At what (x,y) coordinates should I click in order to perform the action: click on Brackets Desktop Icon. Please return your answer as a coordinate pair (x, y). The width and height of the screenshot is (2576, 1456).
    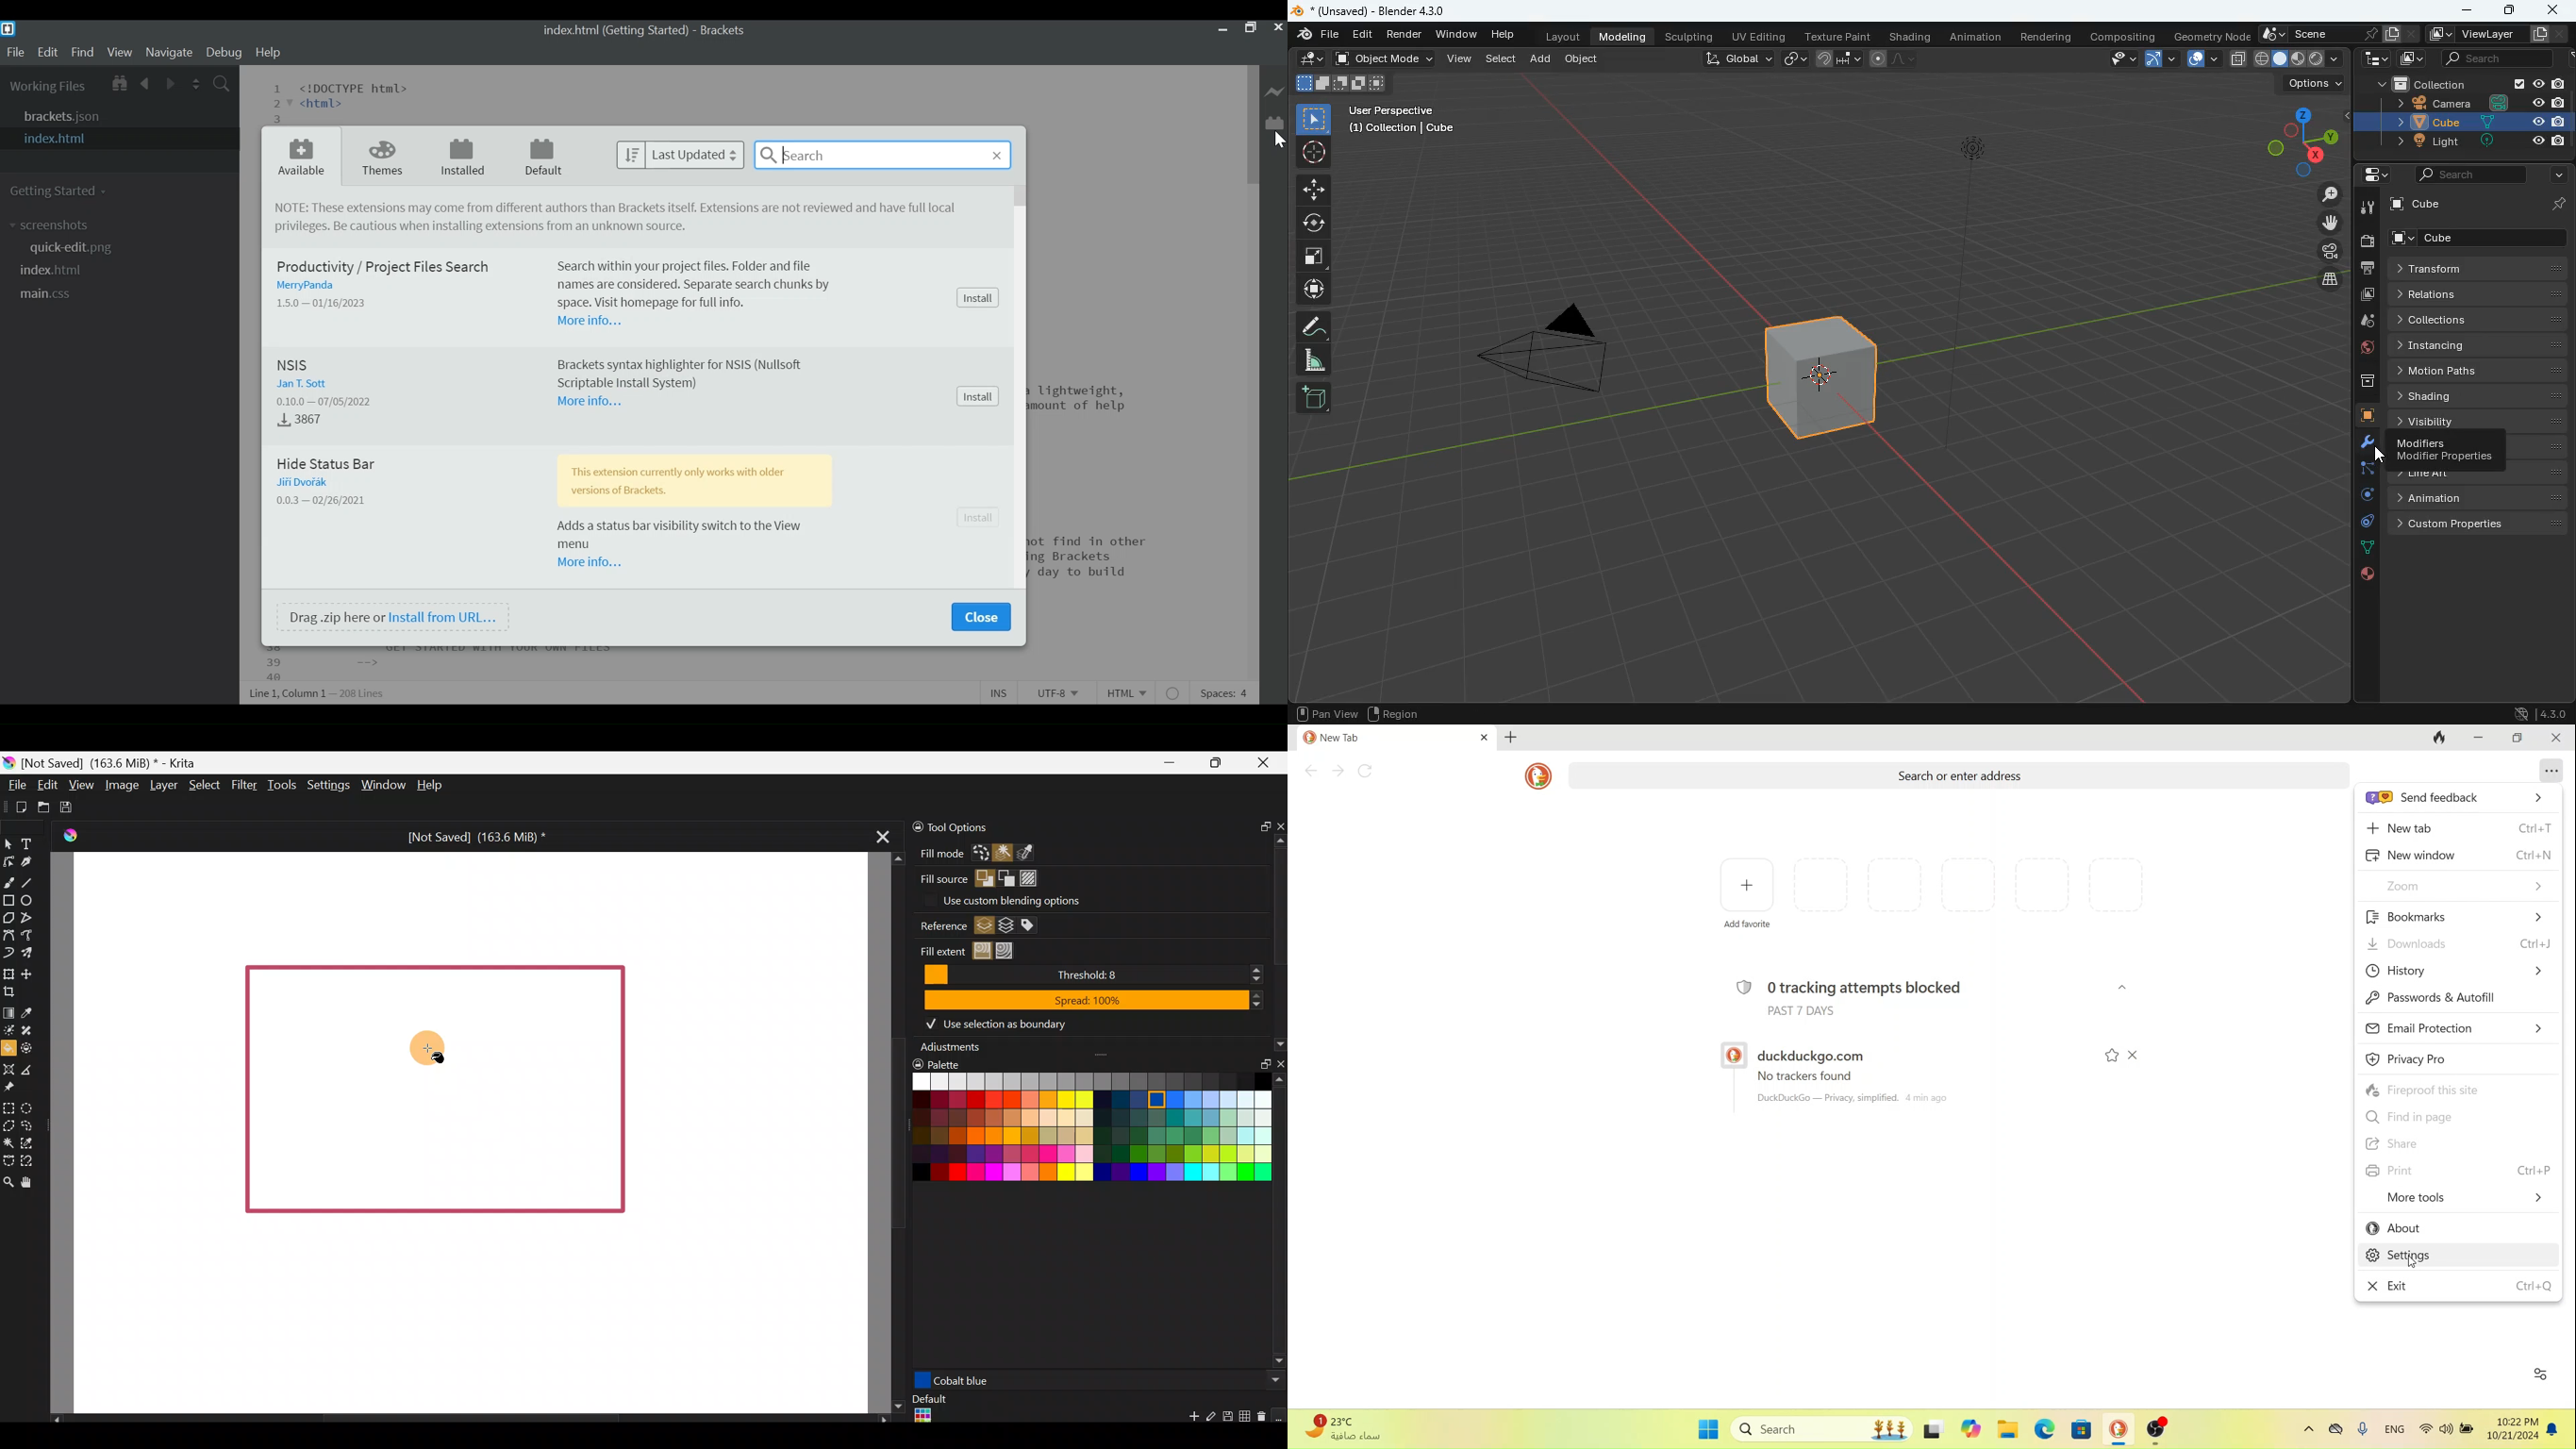
    Looking at the image, I should click on (11, 29).